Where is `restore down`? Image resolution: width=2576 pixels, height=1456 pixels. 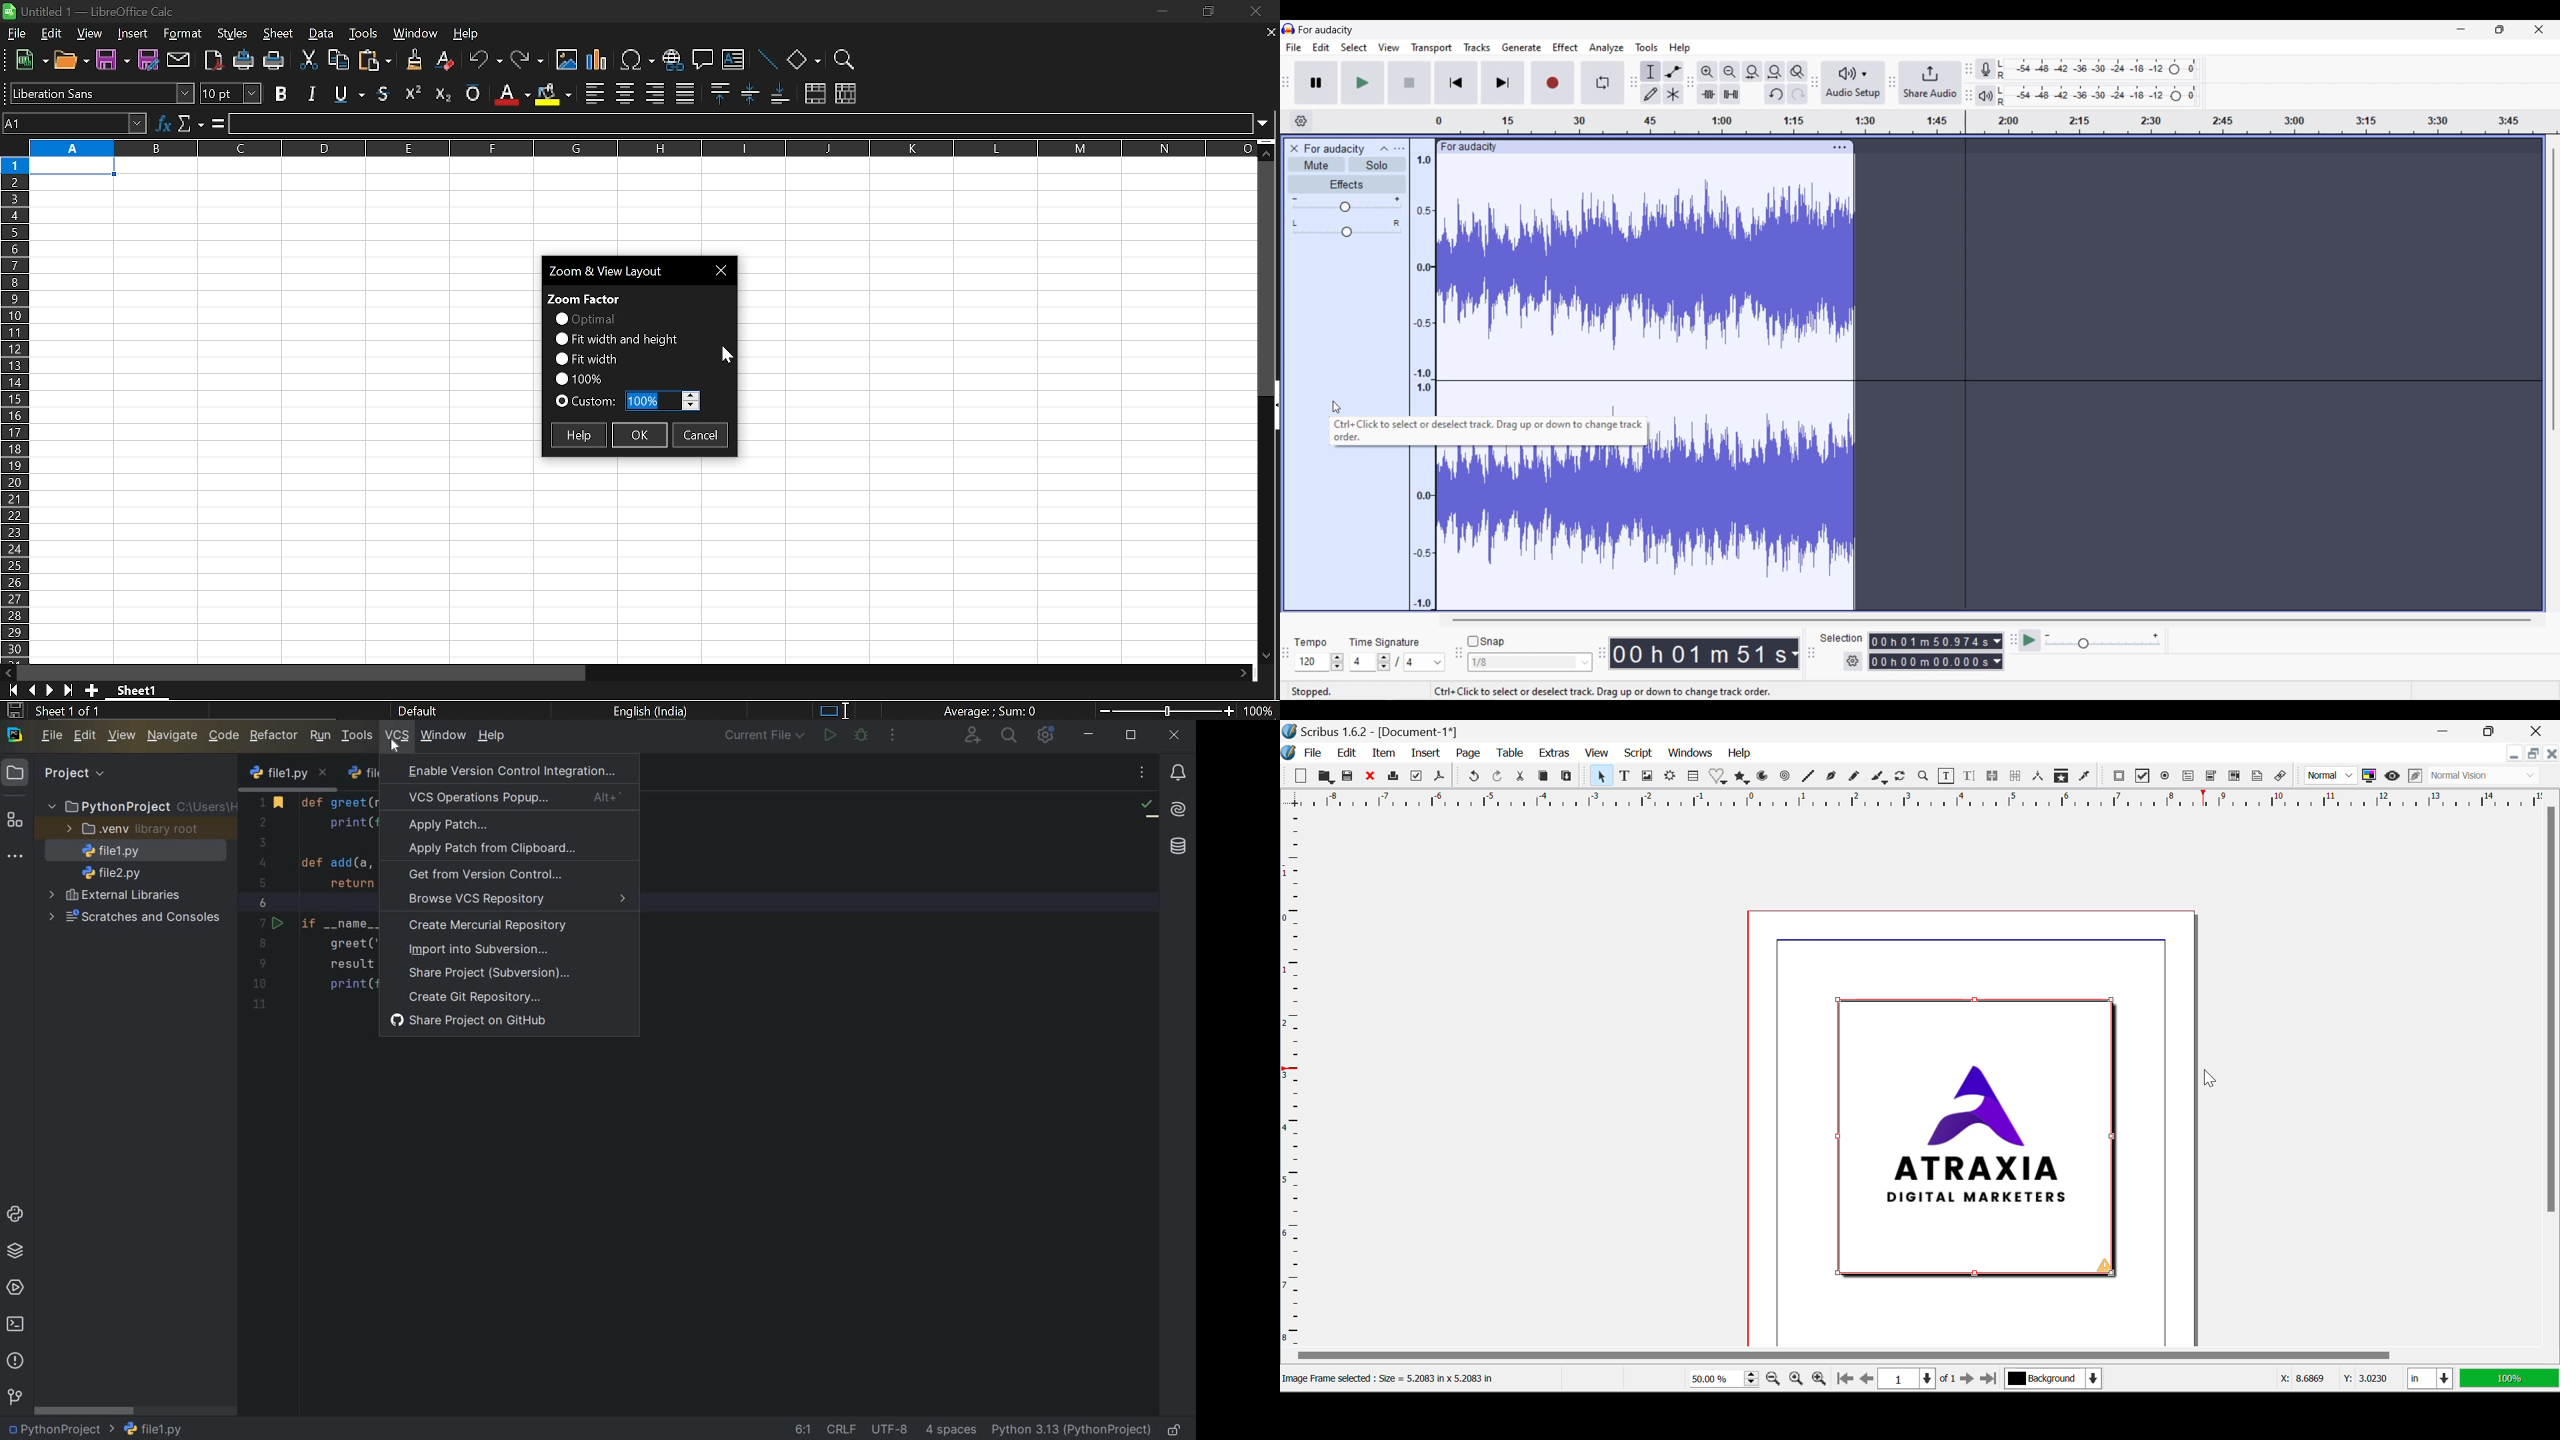
restore down is located at coordinates (1206, 13).